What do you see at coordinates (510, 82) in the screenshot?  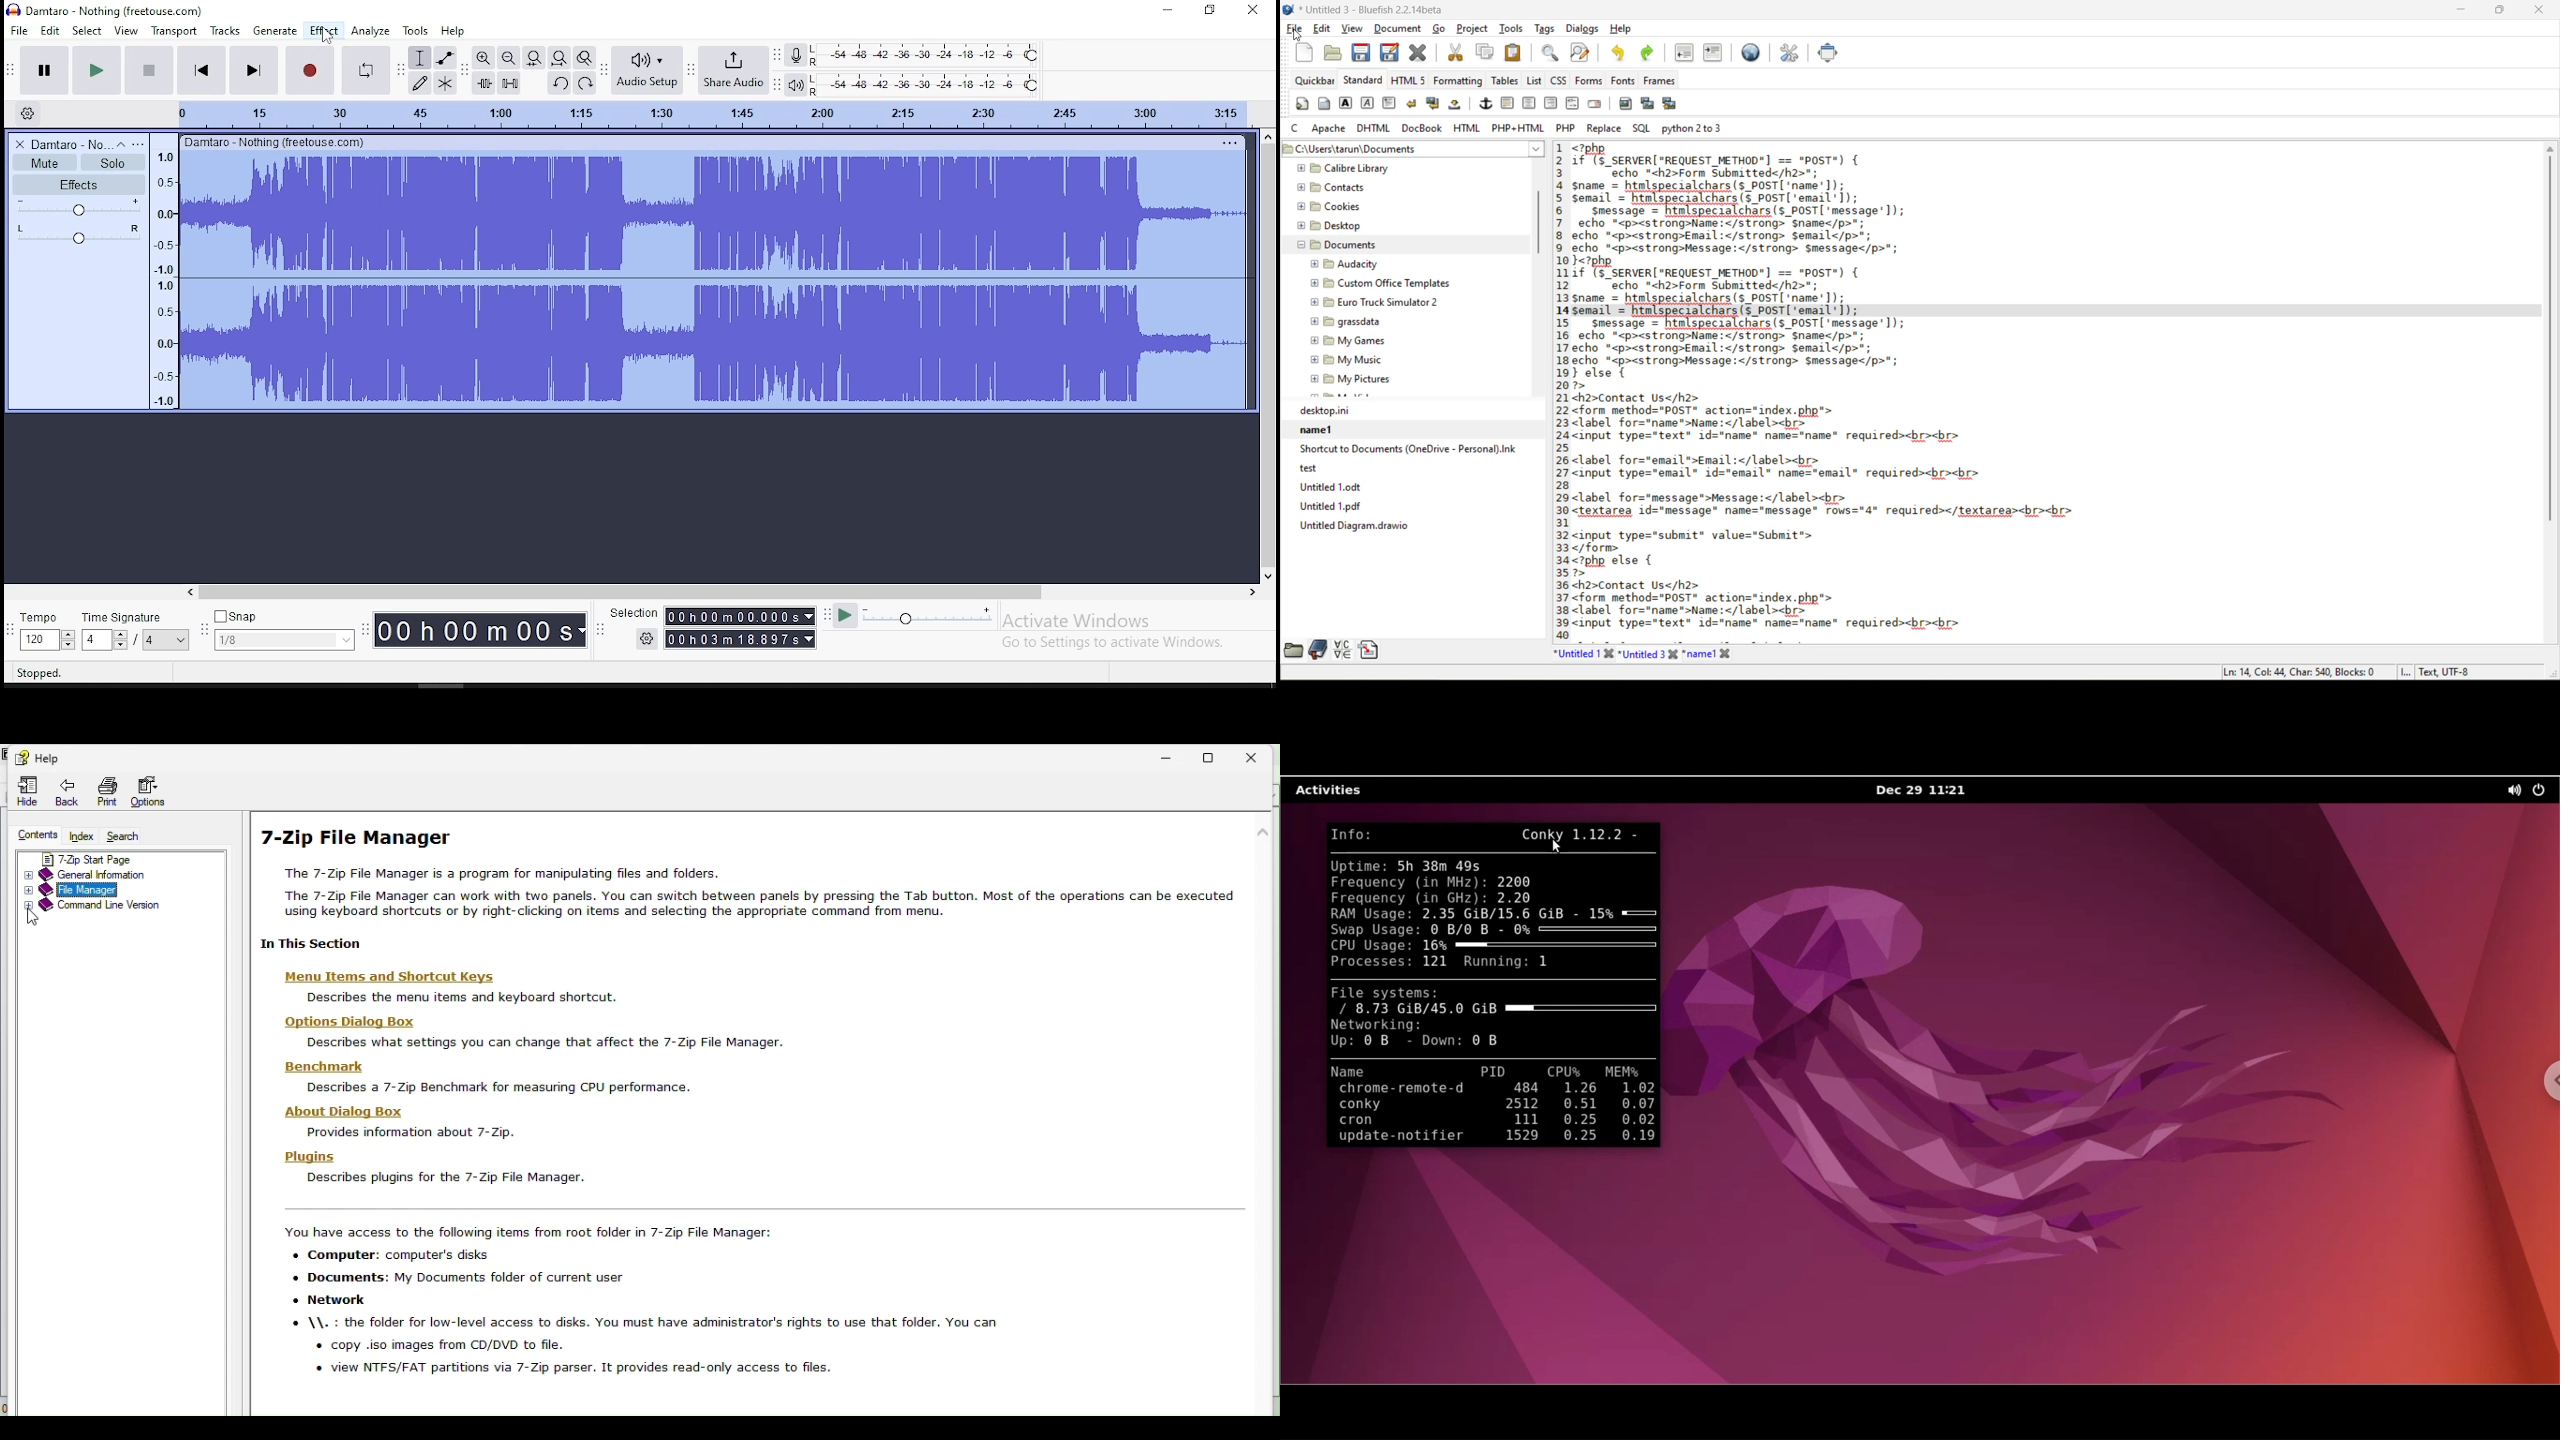 I see `silence audio selection` at bounding box center [510, 82].